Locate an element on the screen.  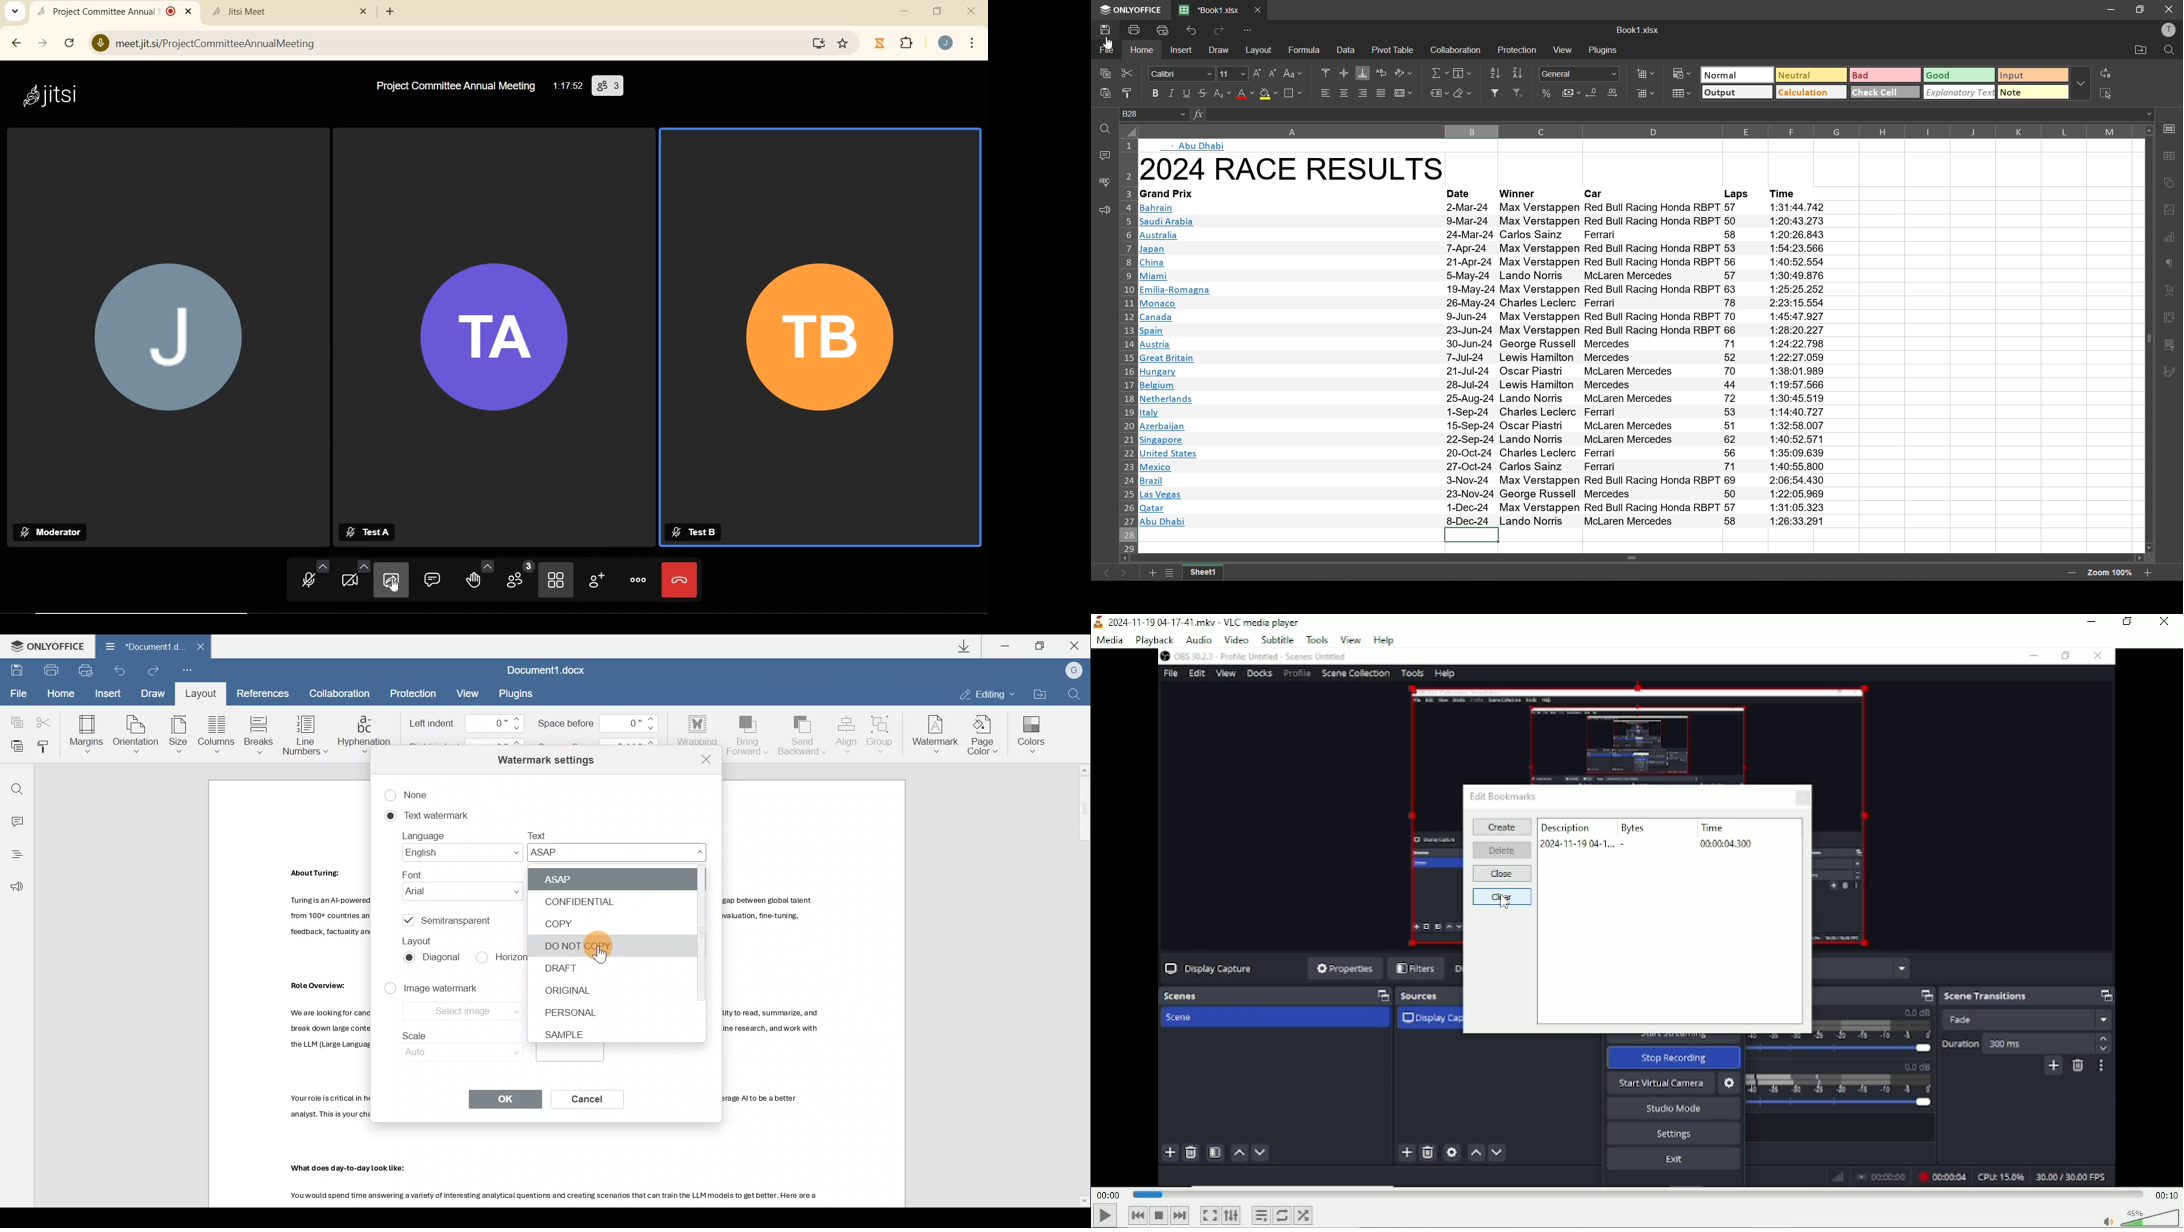
cut is located at coordinates (1129, 75).